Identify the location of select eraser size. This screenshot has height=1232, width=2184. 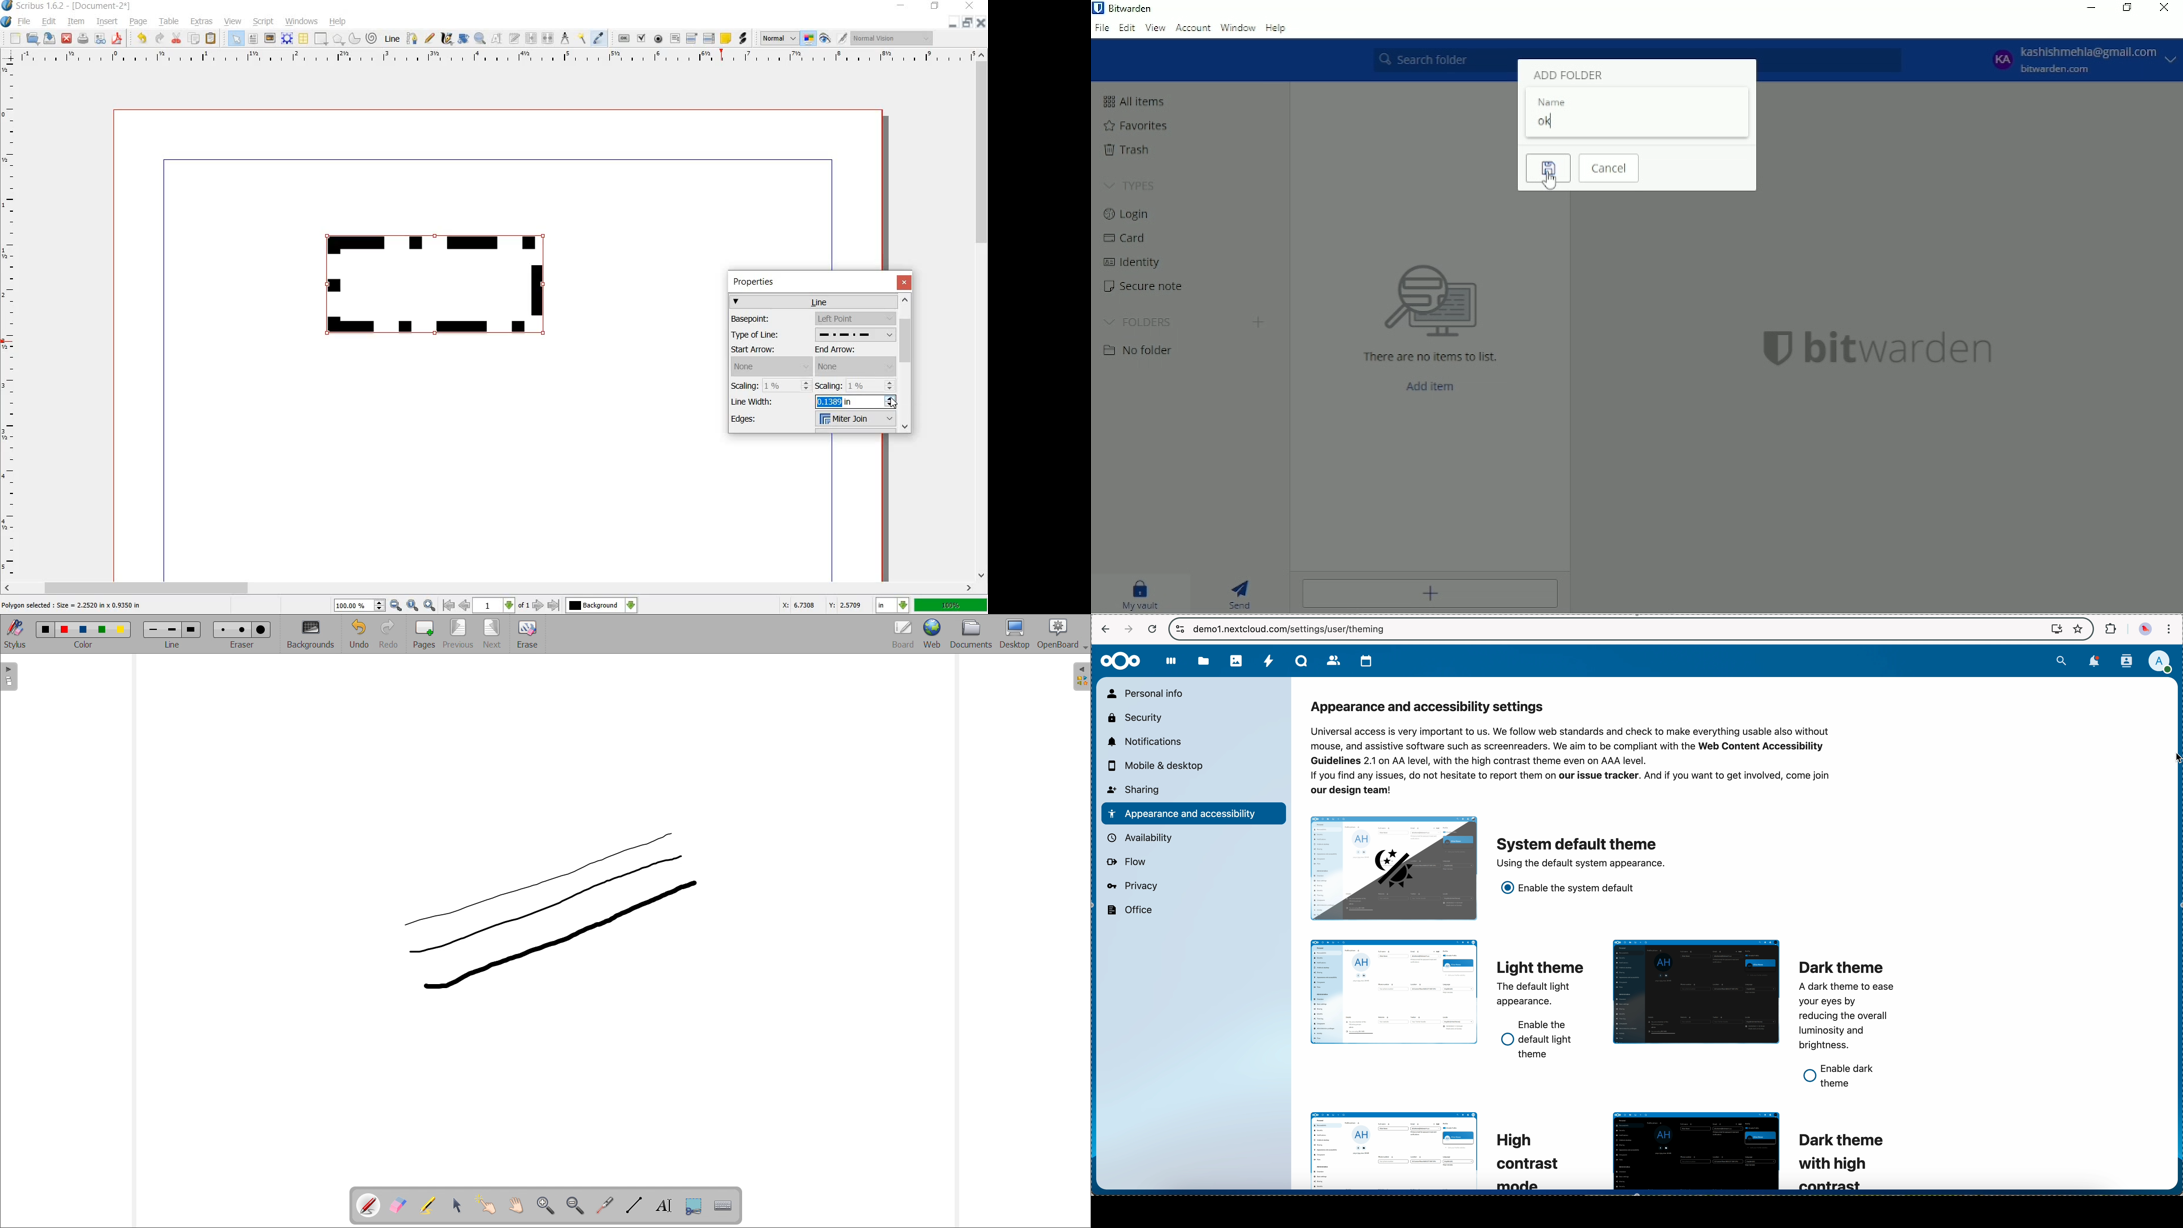
(243, 645).